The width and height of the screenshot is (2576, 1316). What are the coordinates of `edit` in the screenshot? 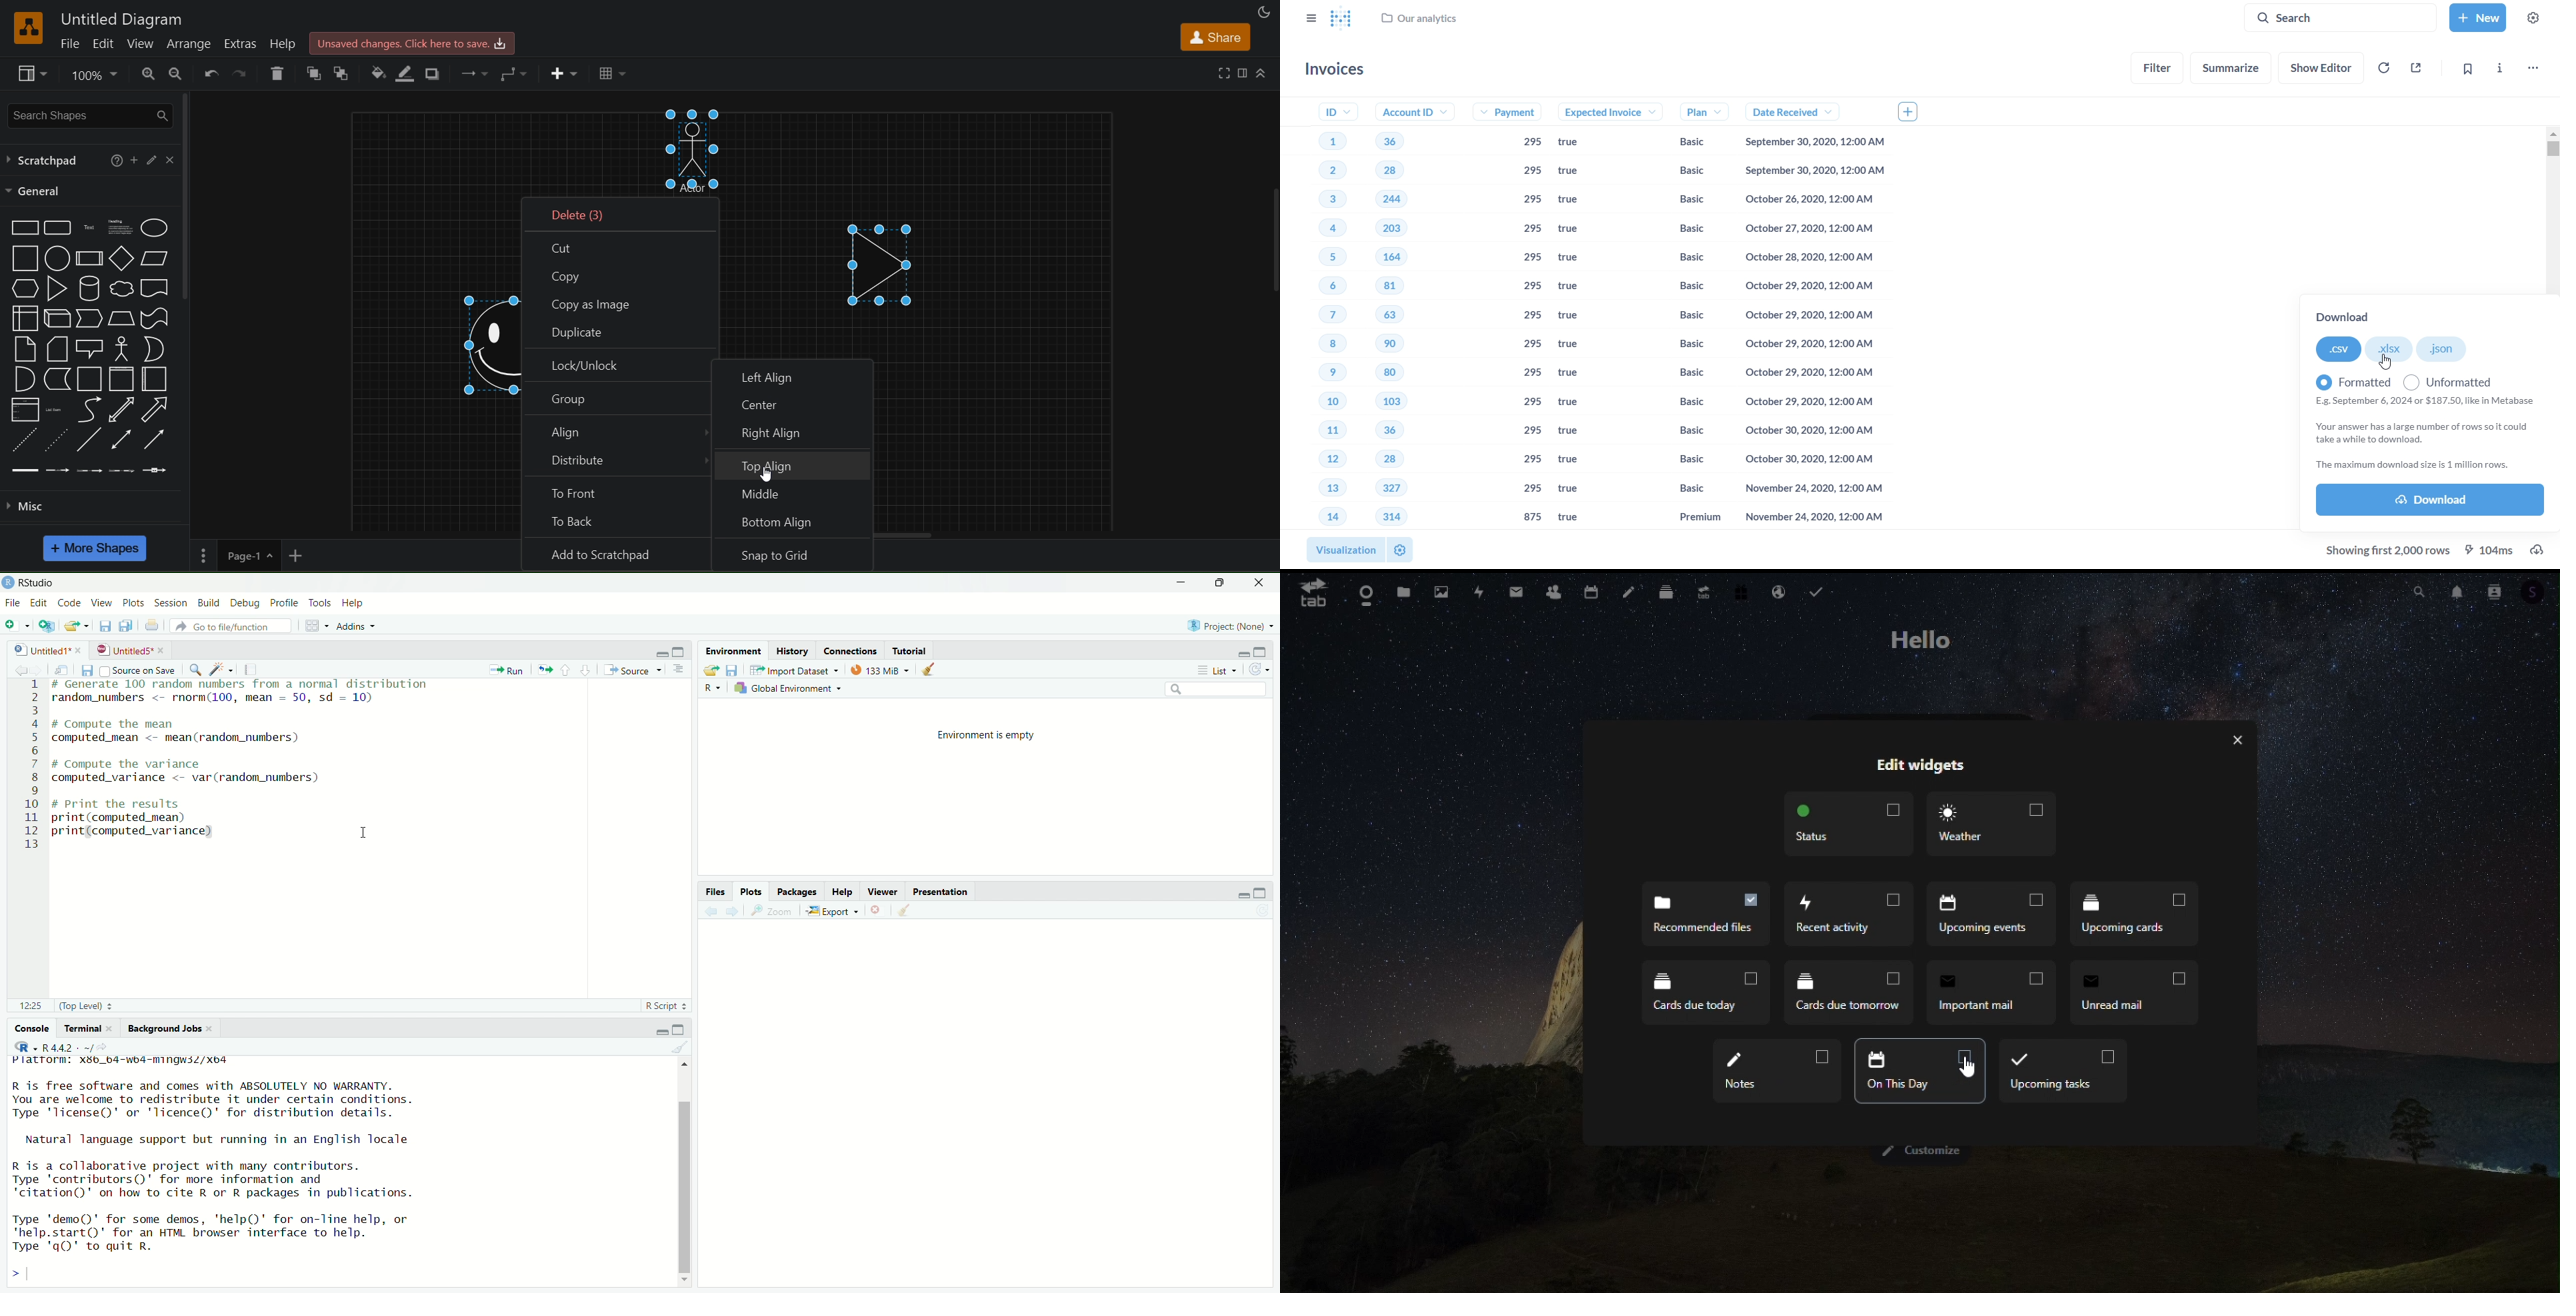 It's located at (38, 604).